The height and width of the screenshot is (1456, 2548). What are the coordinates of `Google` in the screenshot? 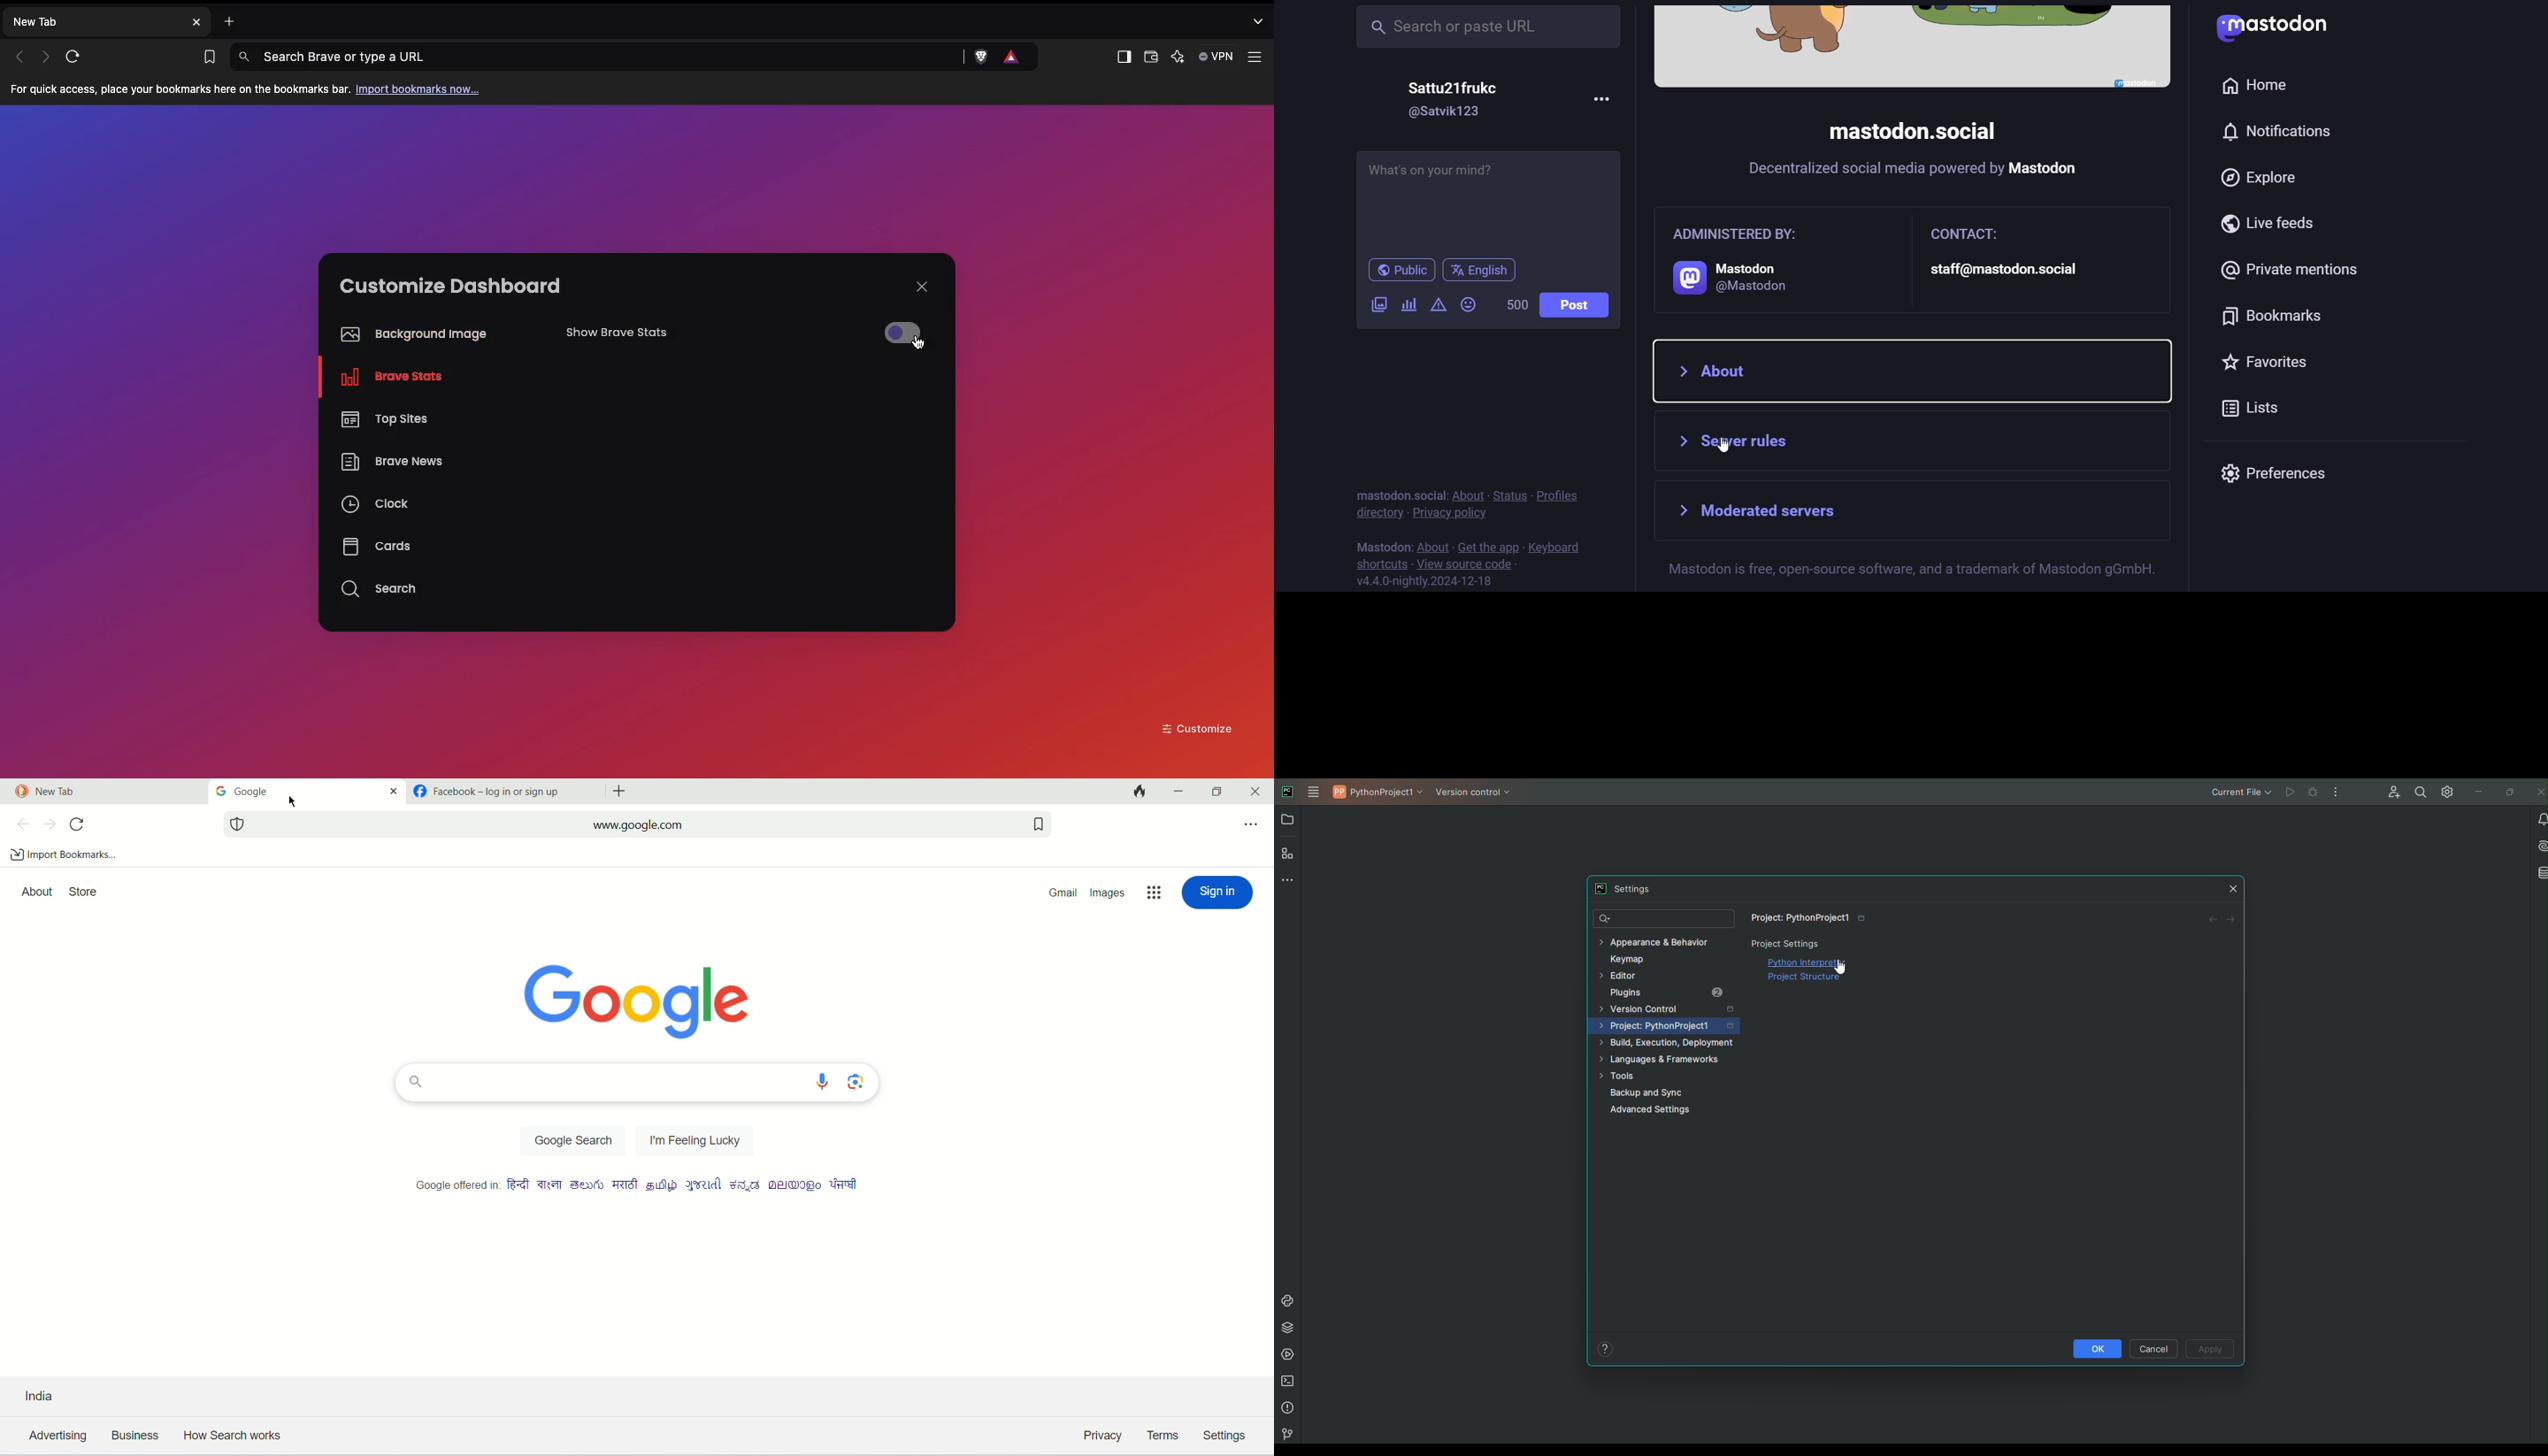 It's located at (635, 999).